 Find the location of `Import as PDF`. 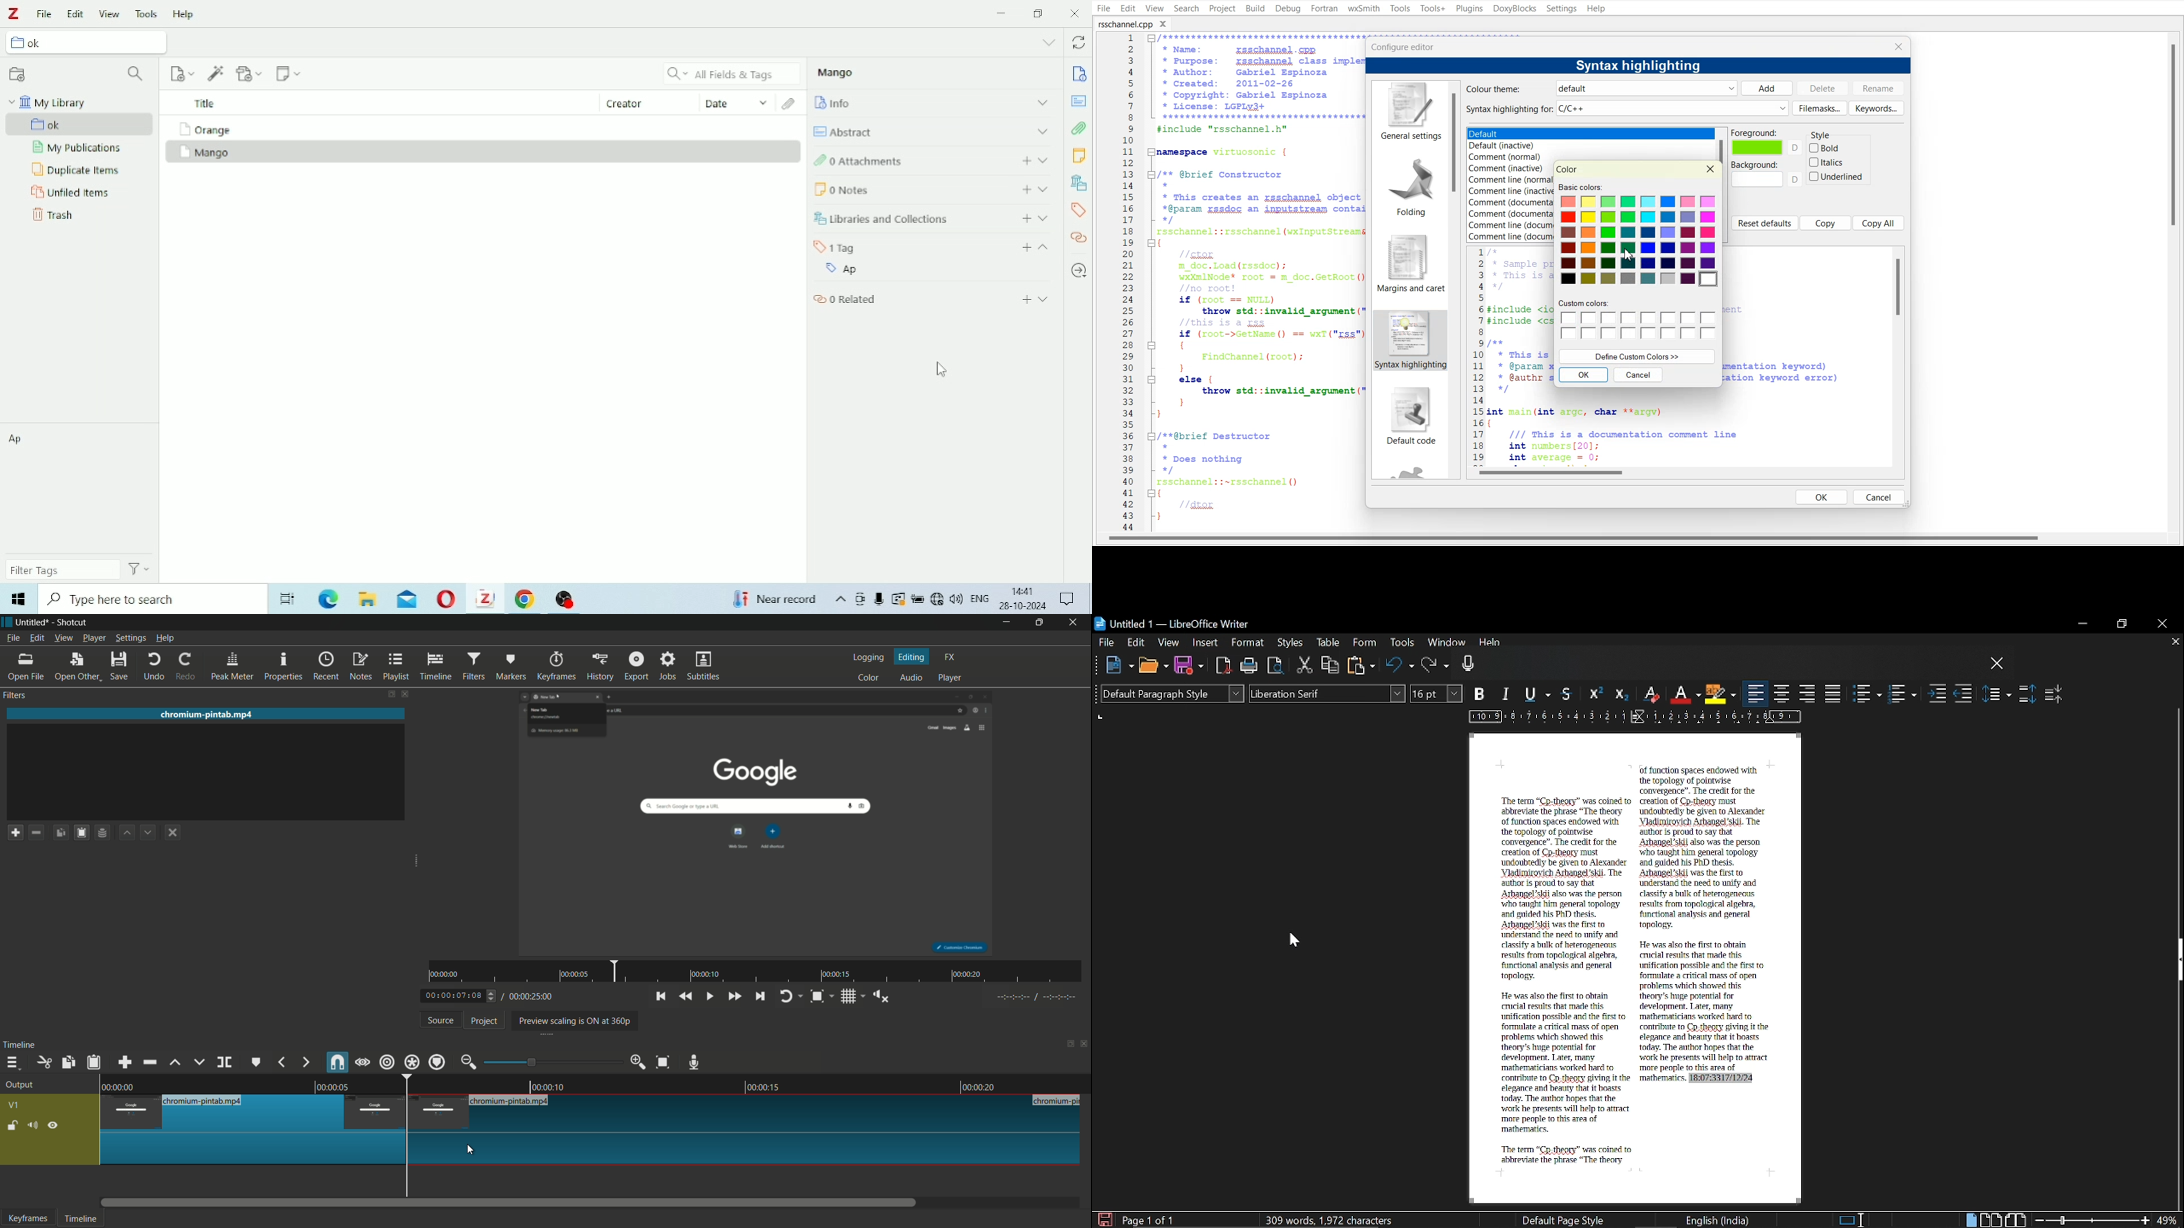

Import as PDF is located at coordinates (1224, 666).